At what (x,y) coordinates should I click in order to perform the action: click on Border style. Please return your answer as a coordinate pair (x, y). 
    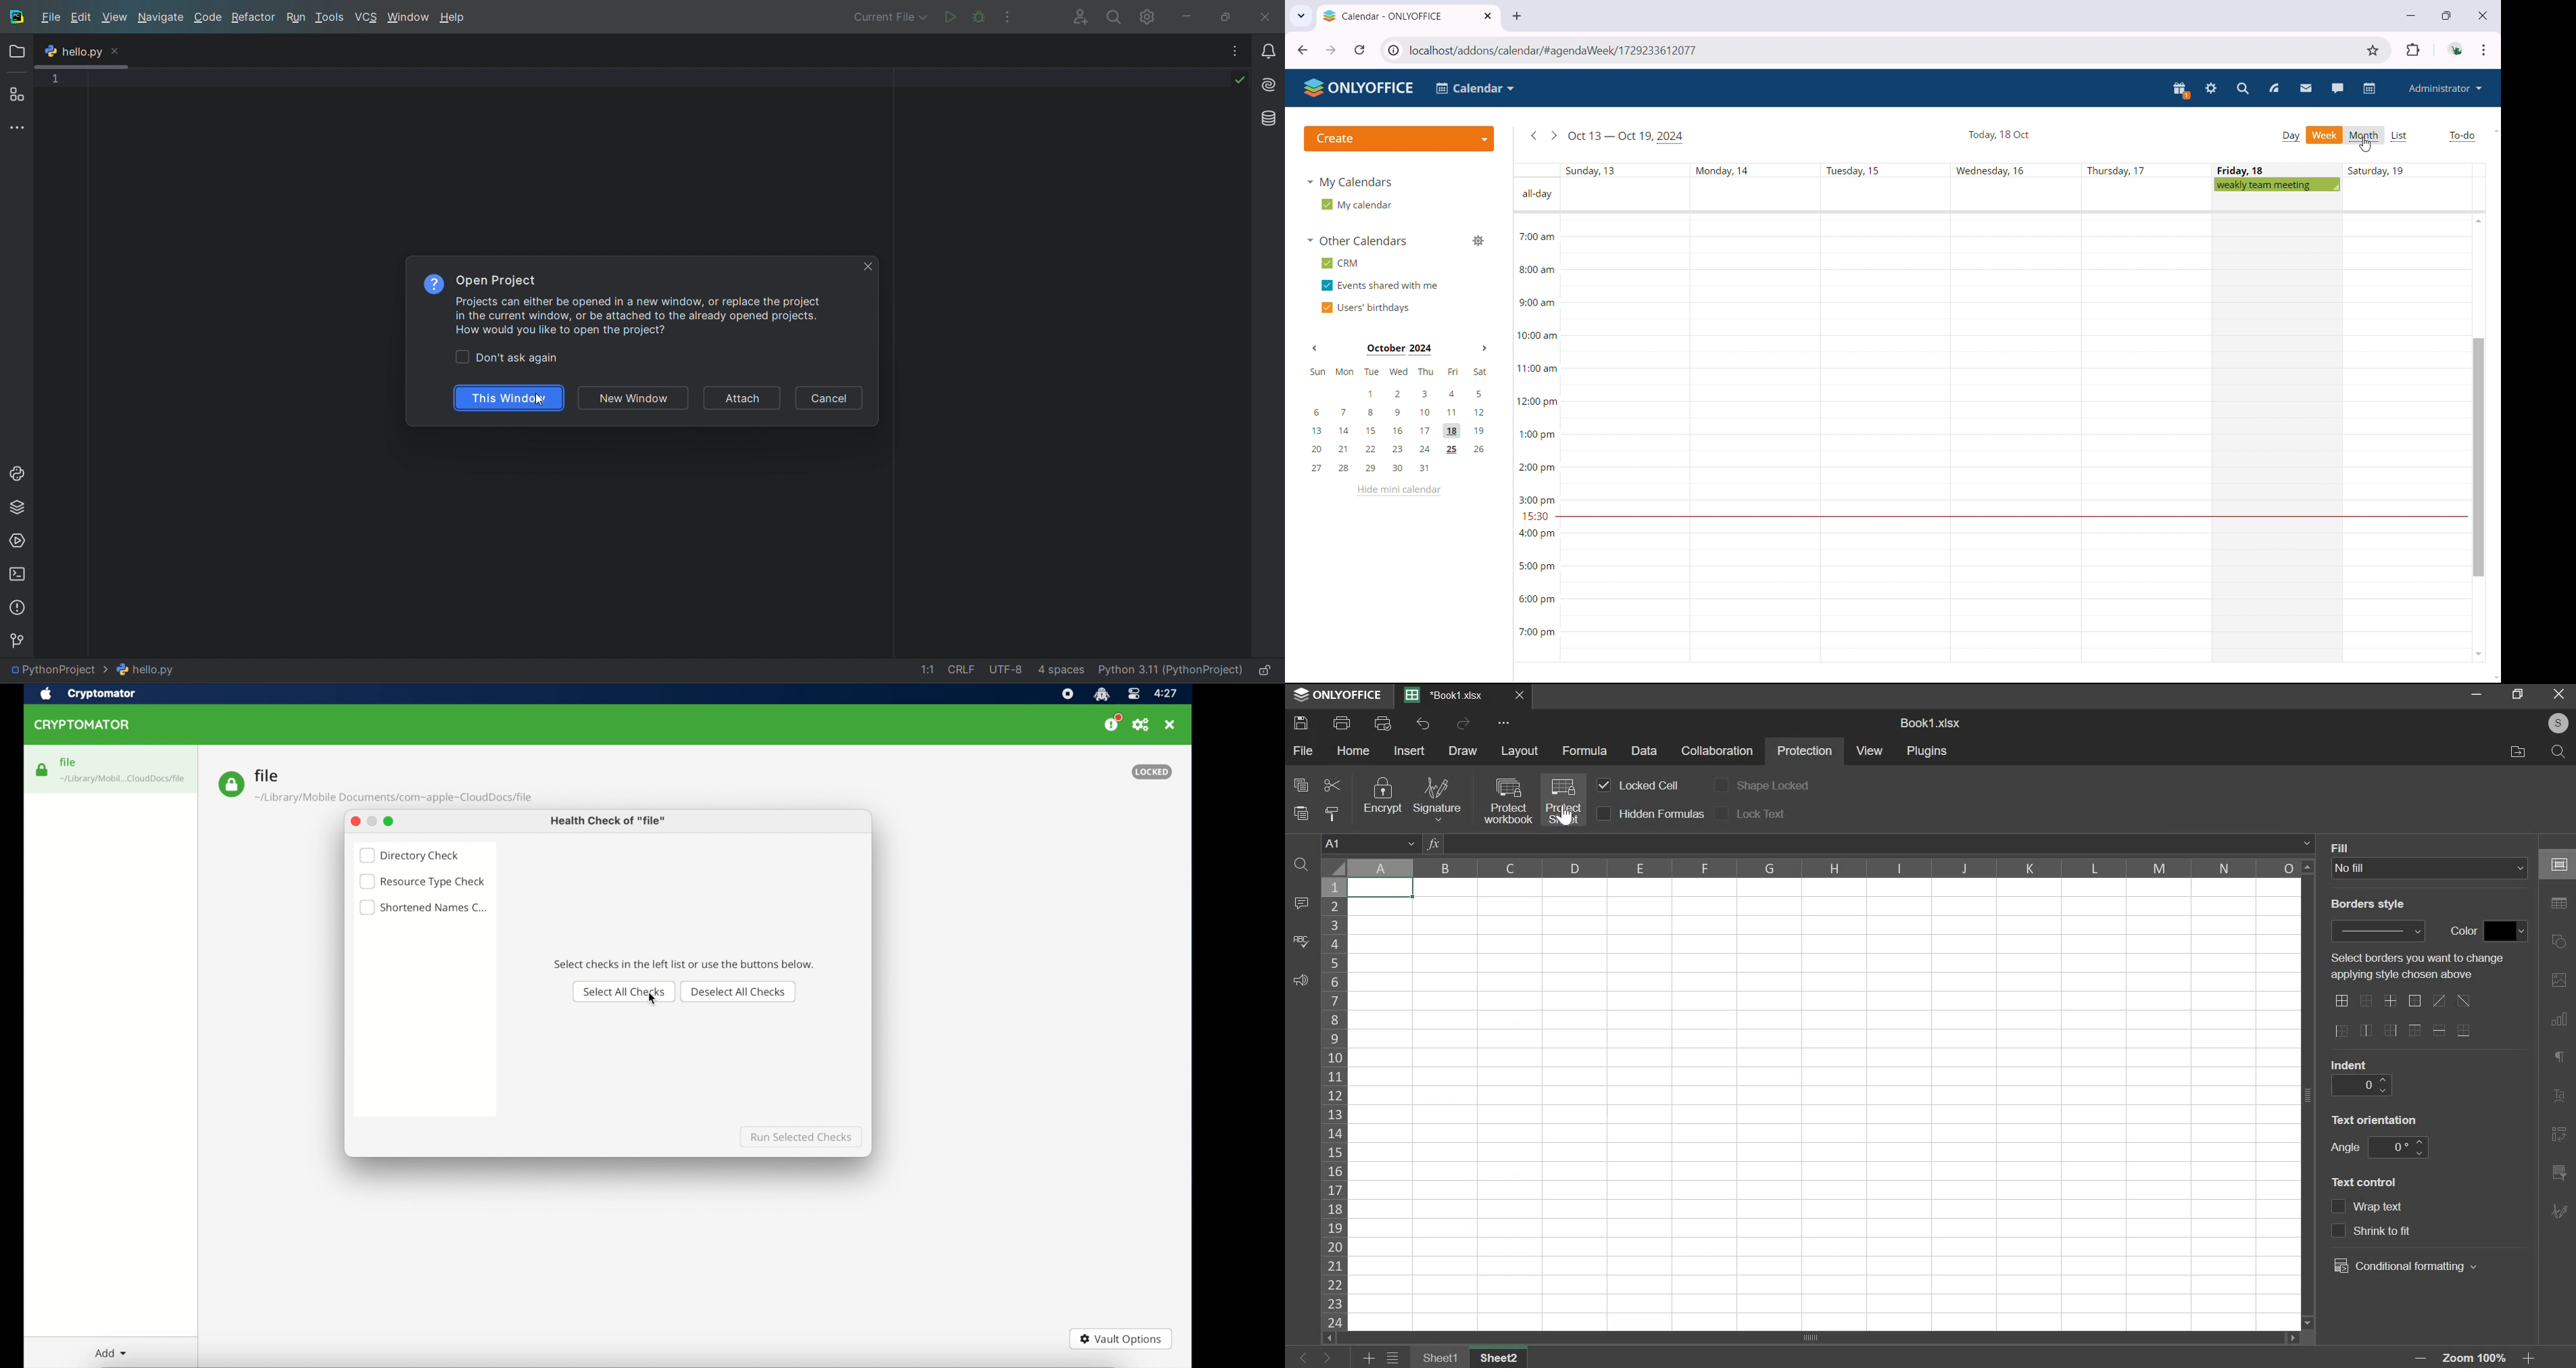
    Looking at the image, I should click on (2375, 907).